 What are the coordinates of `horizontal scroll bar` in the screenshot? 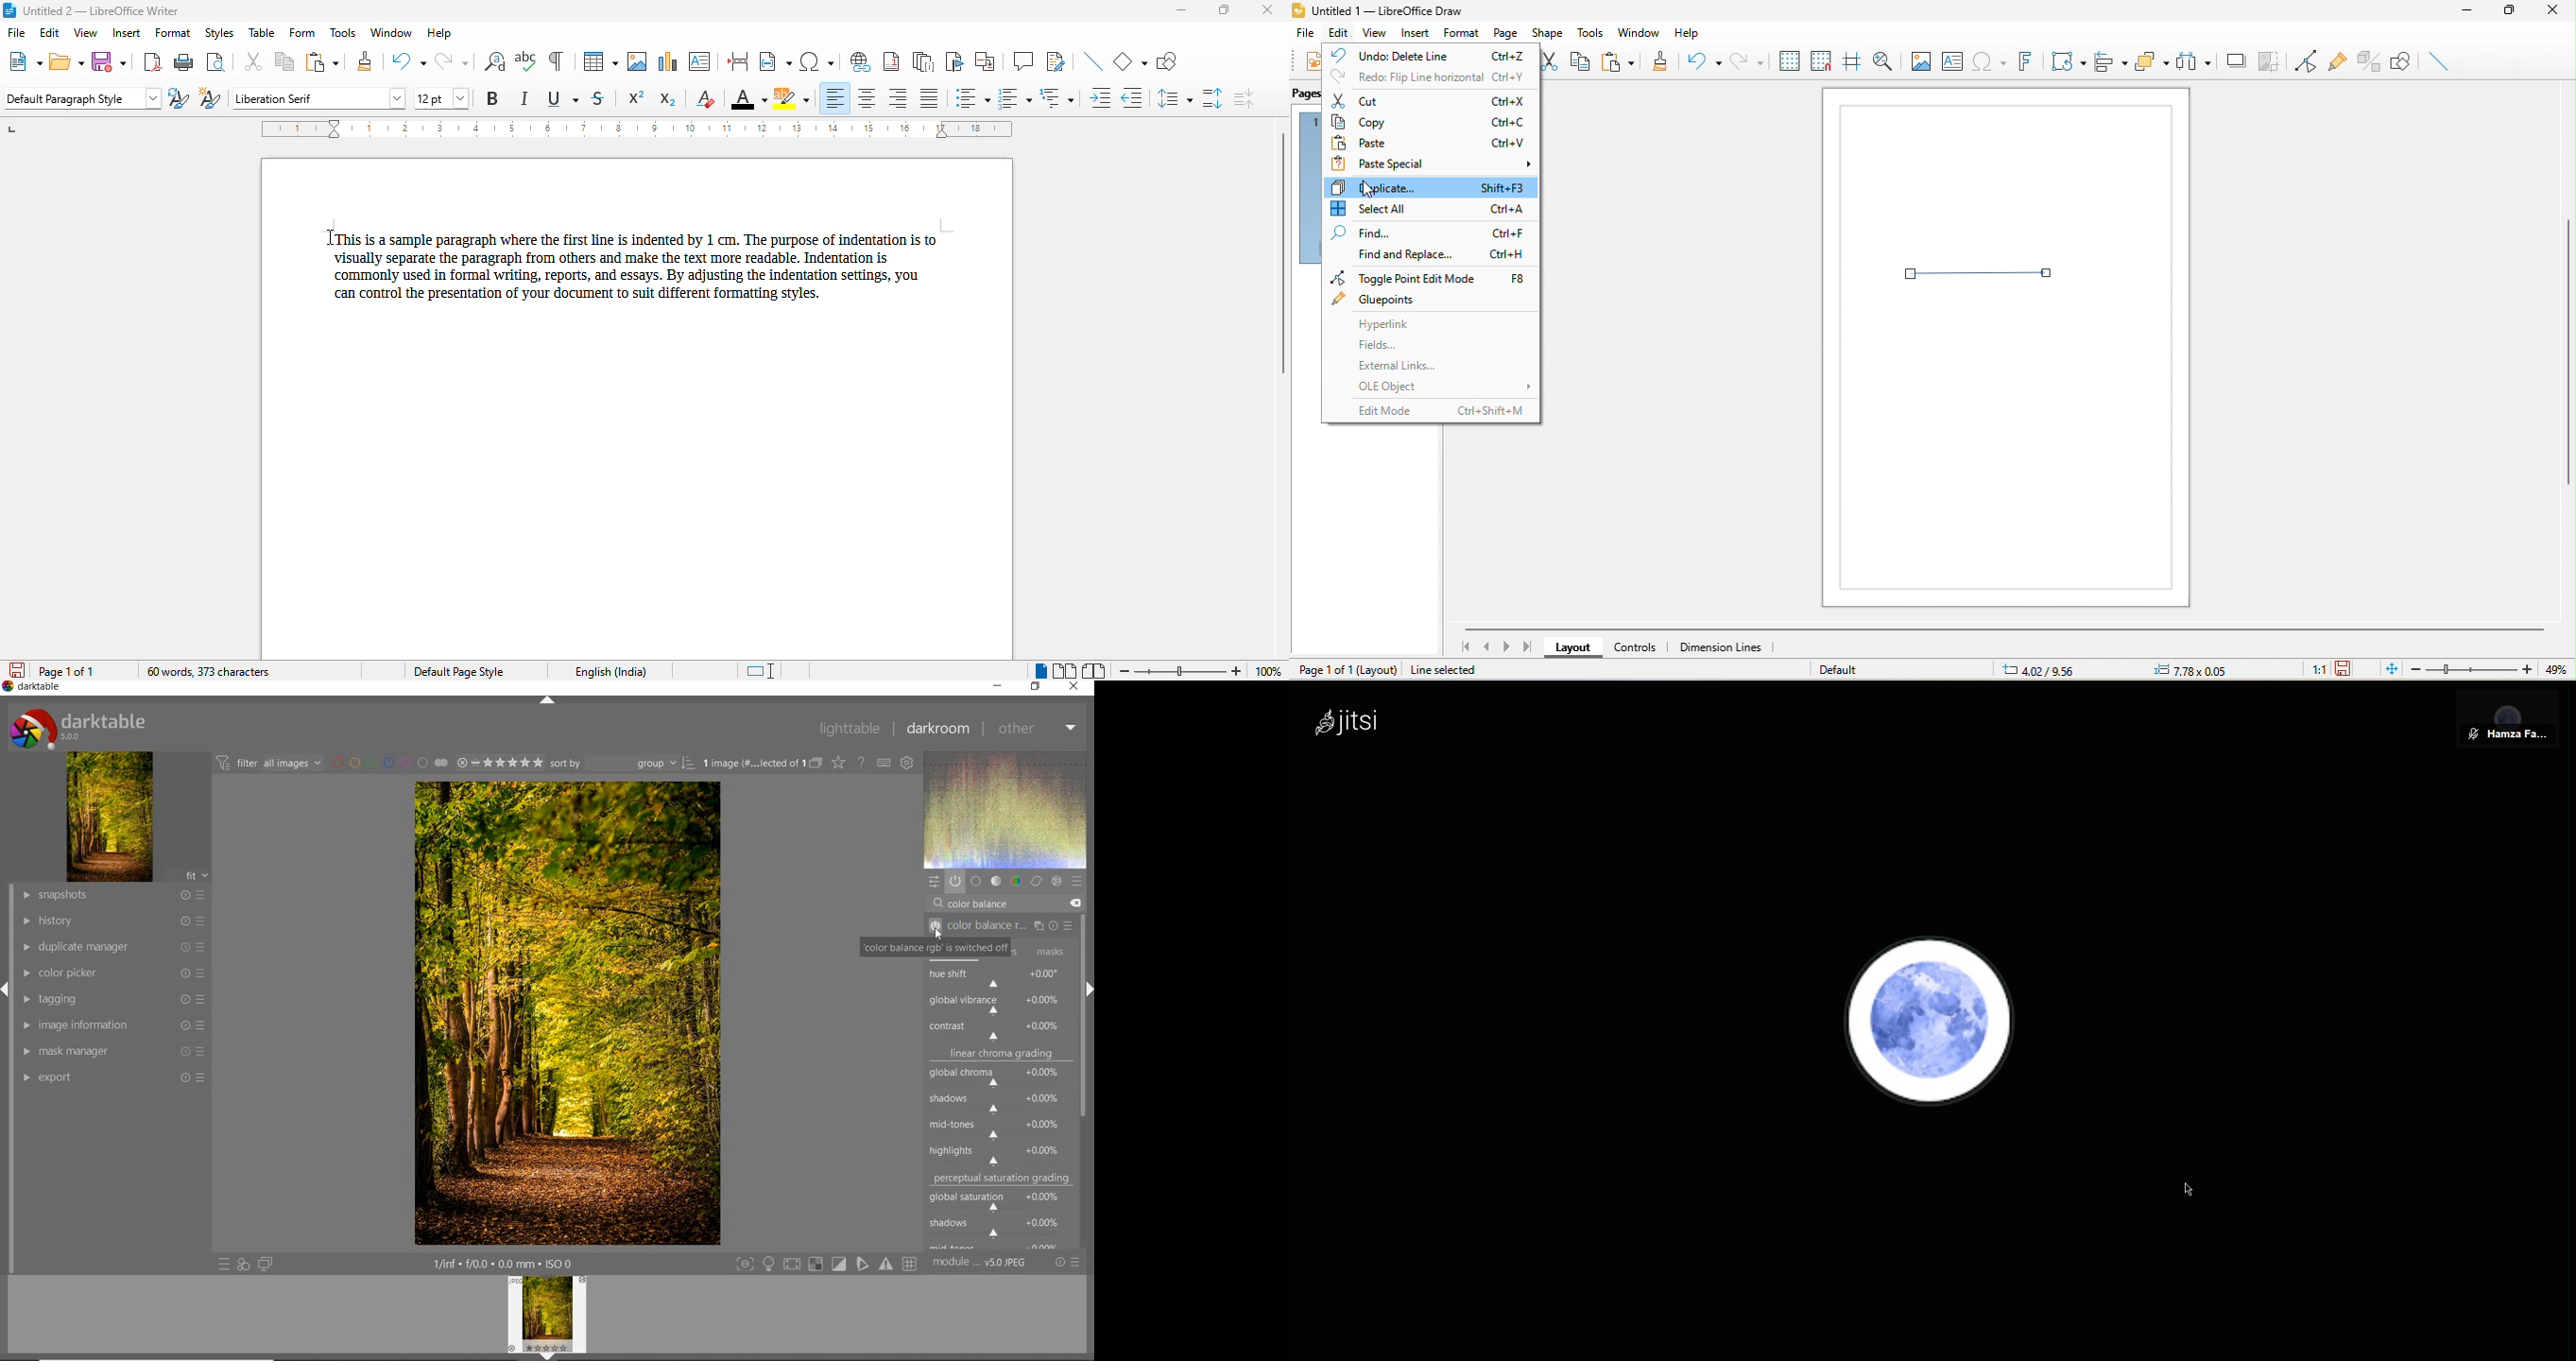 It's located at (2004, 628).